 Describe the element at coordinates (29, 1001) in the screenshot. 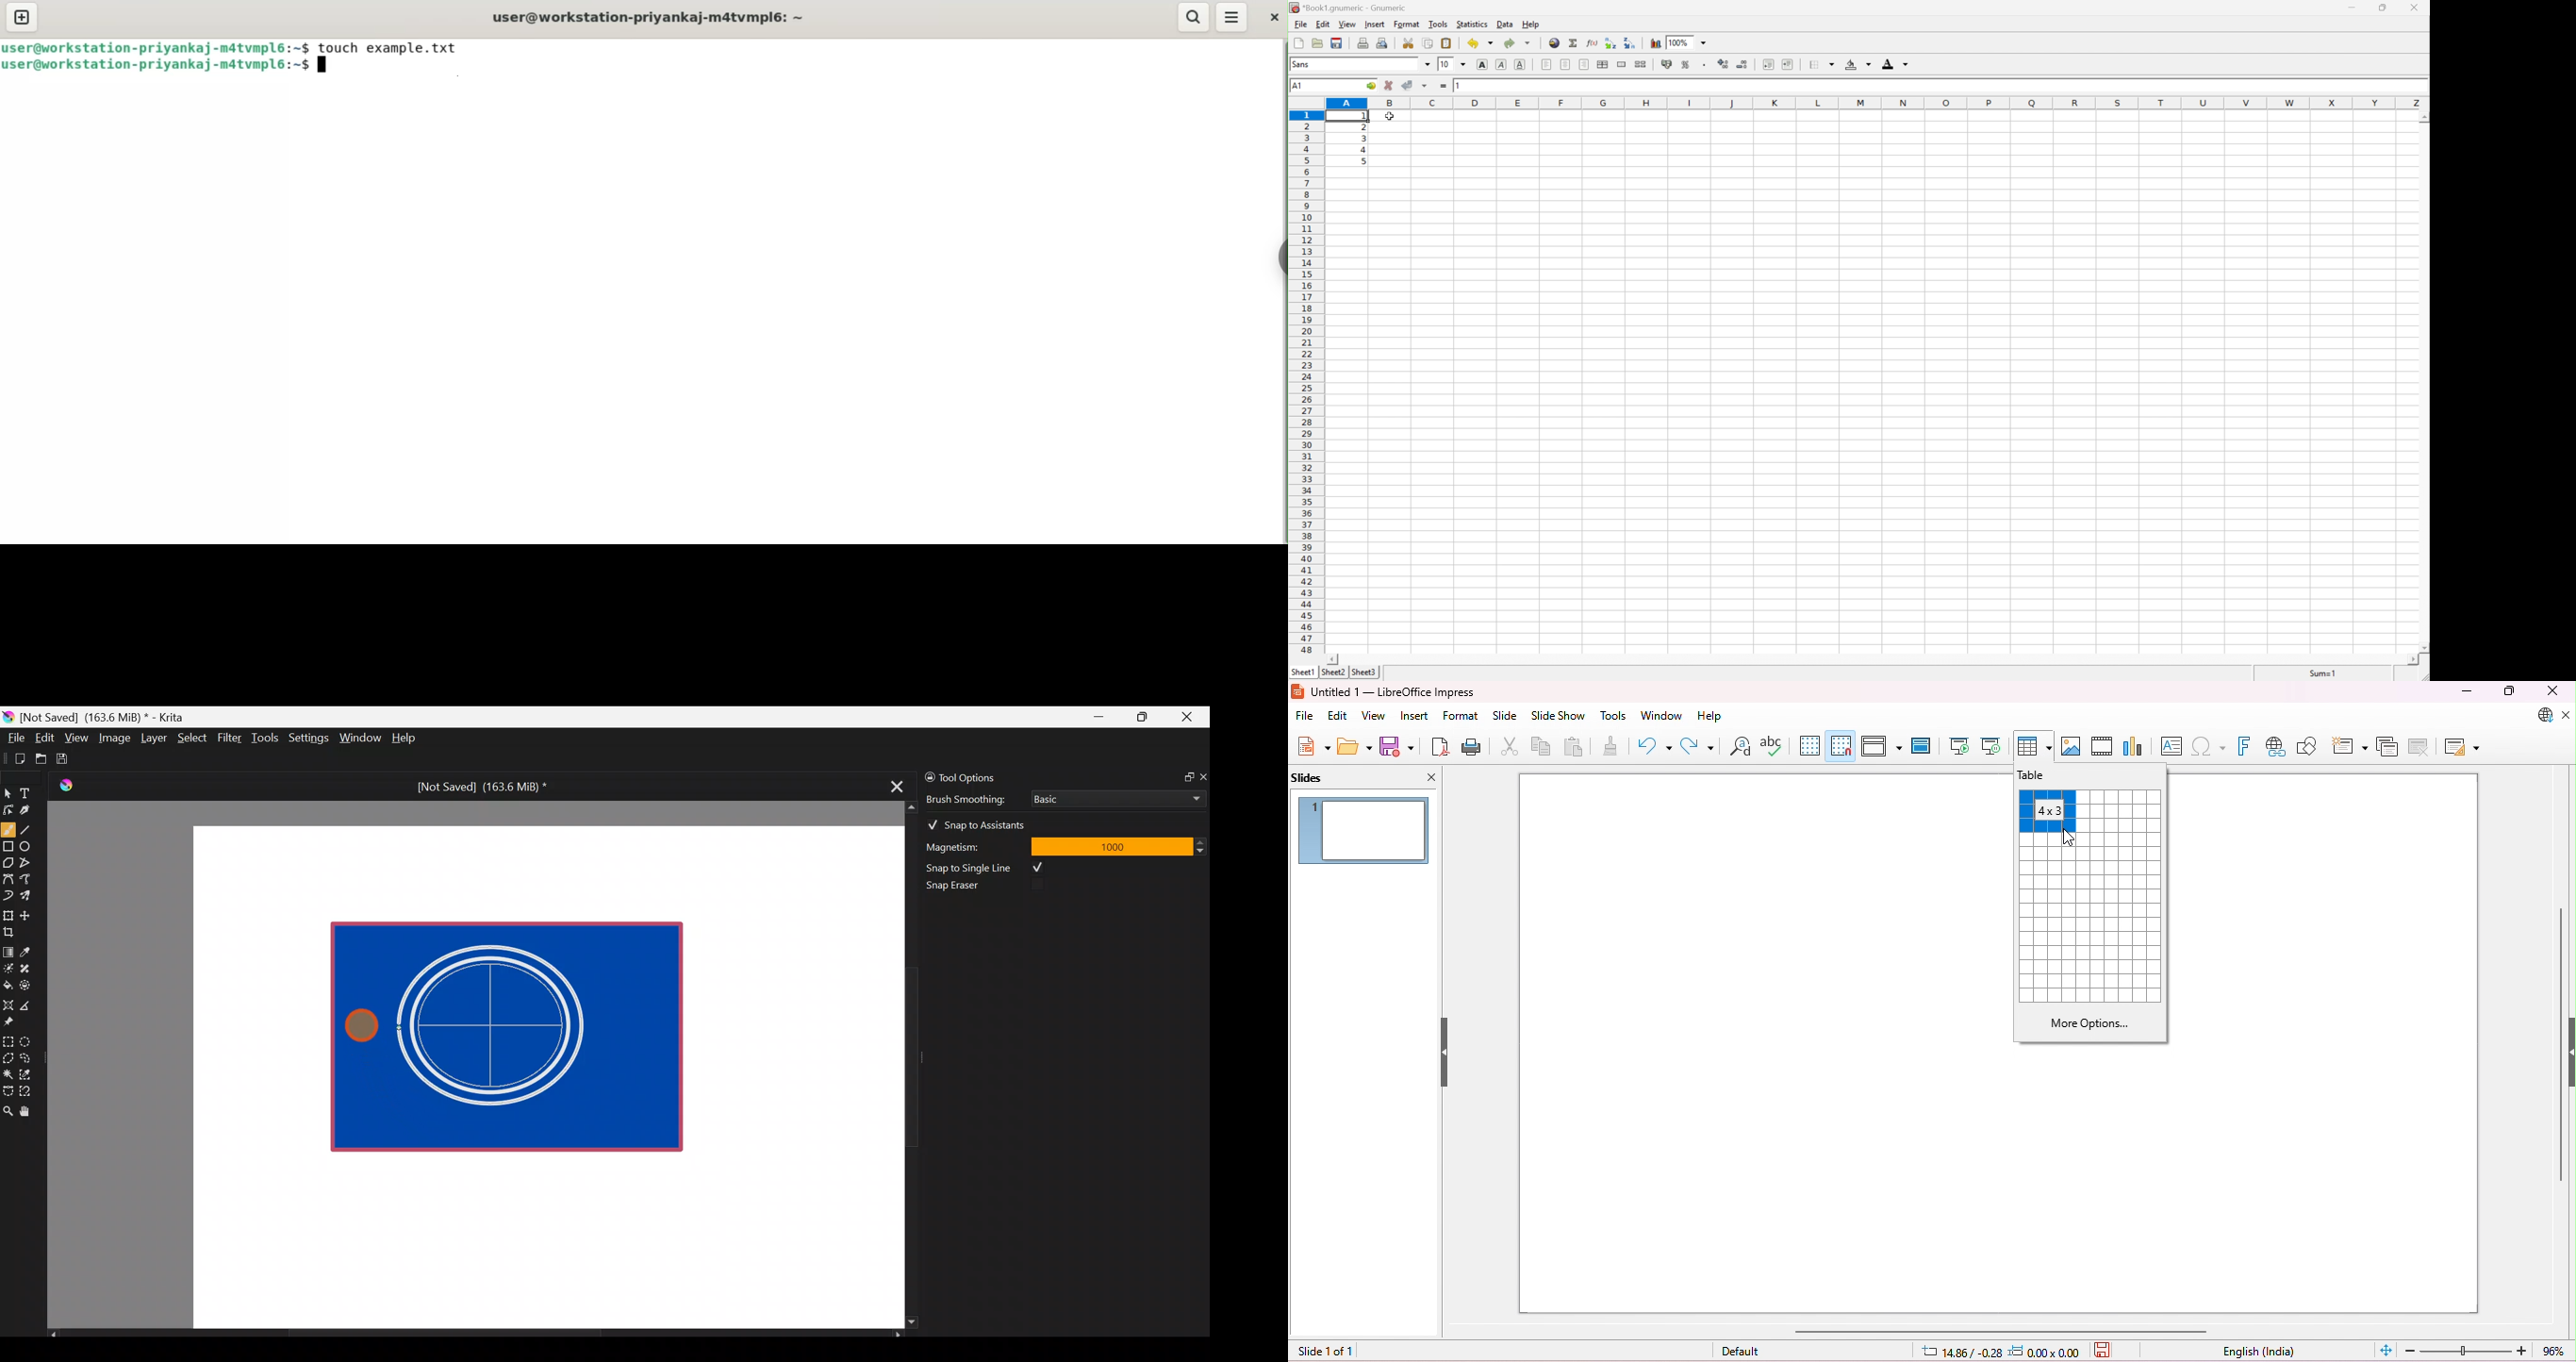

I see `Measure the distance between two points` at that location.